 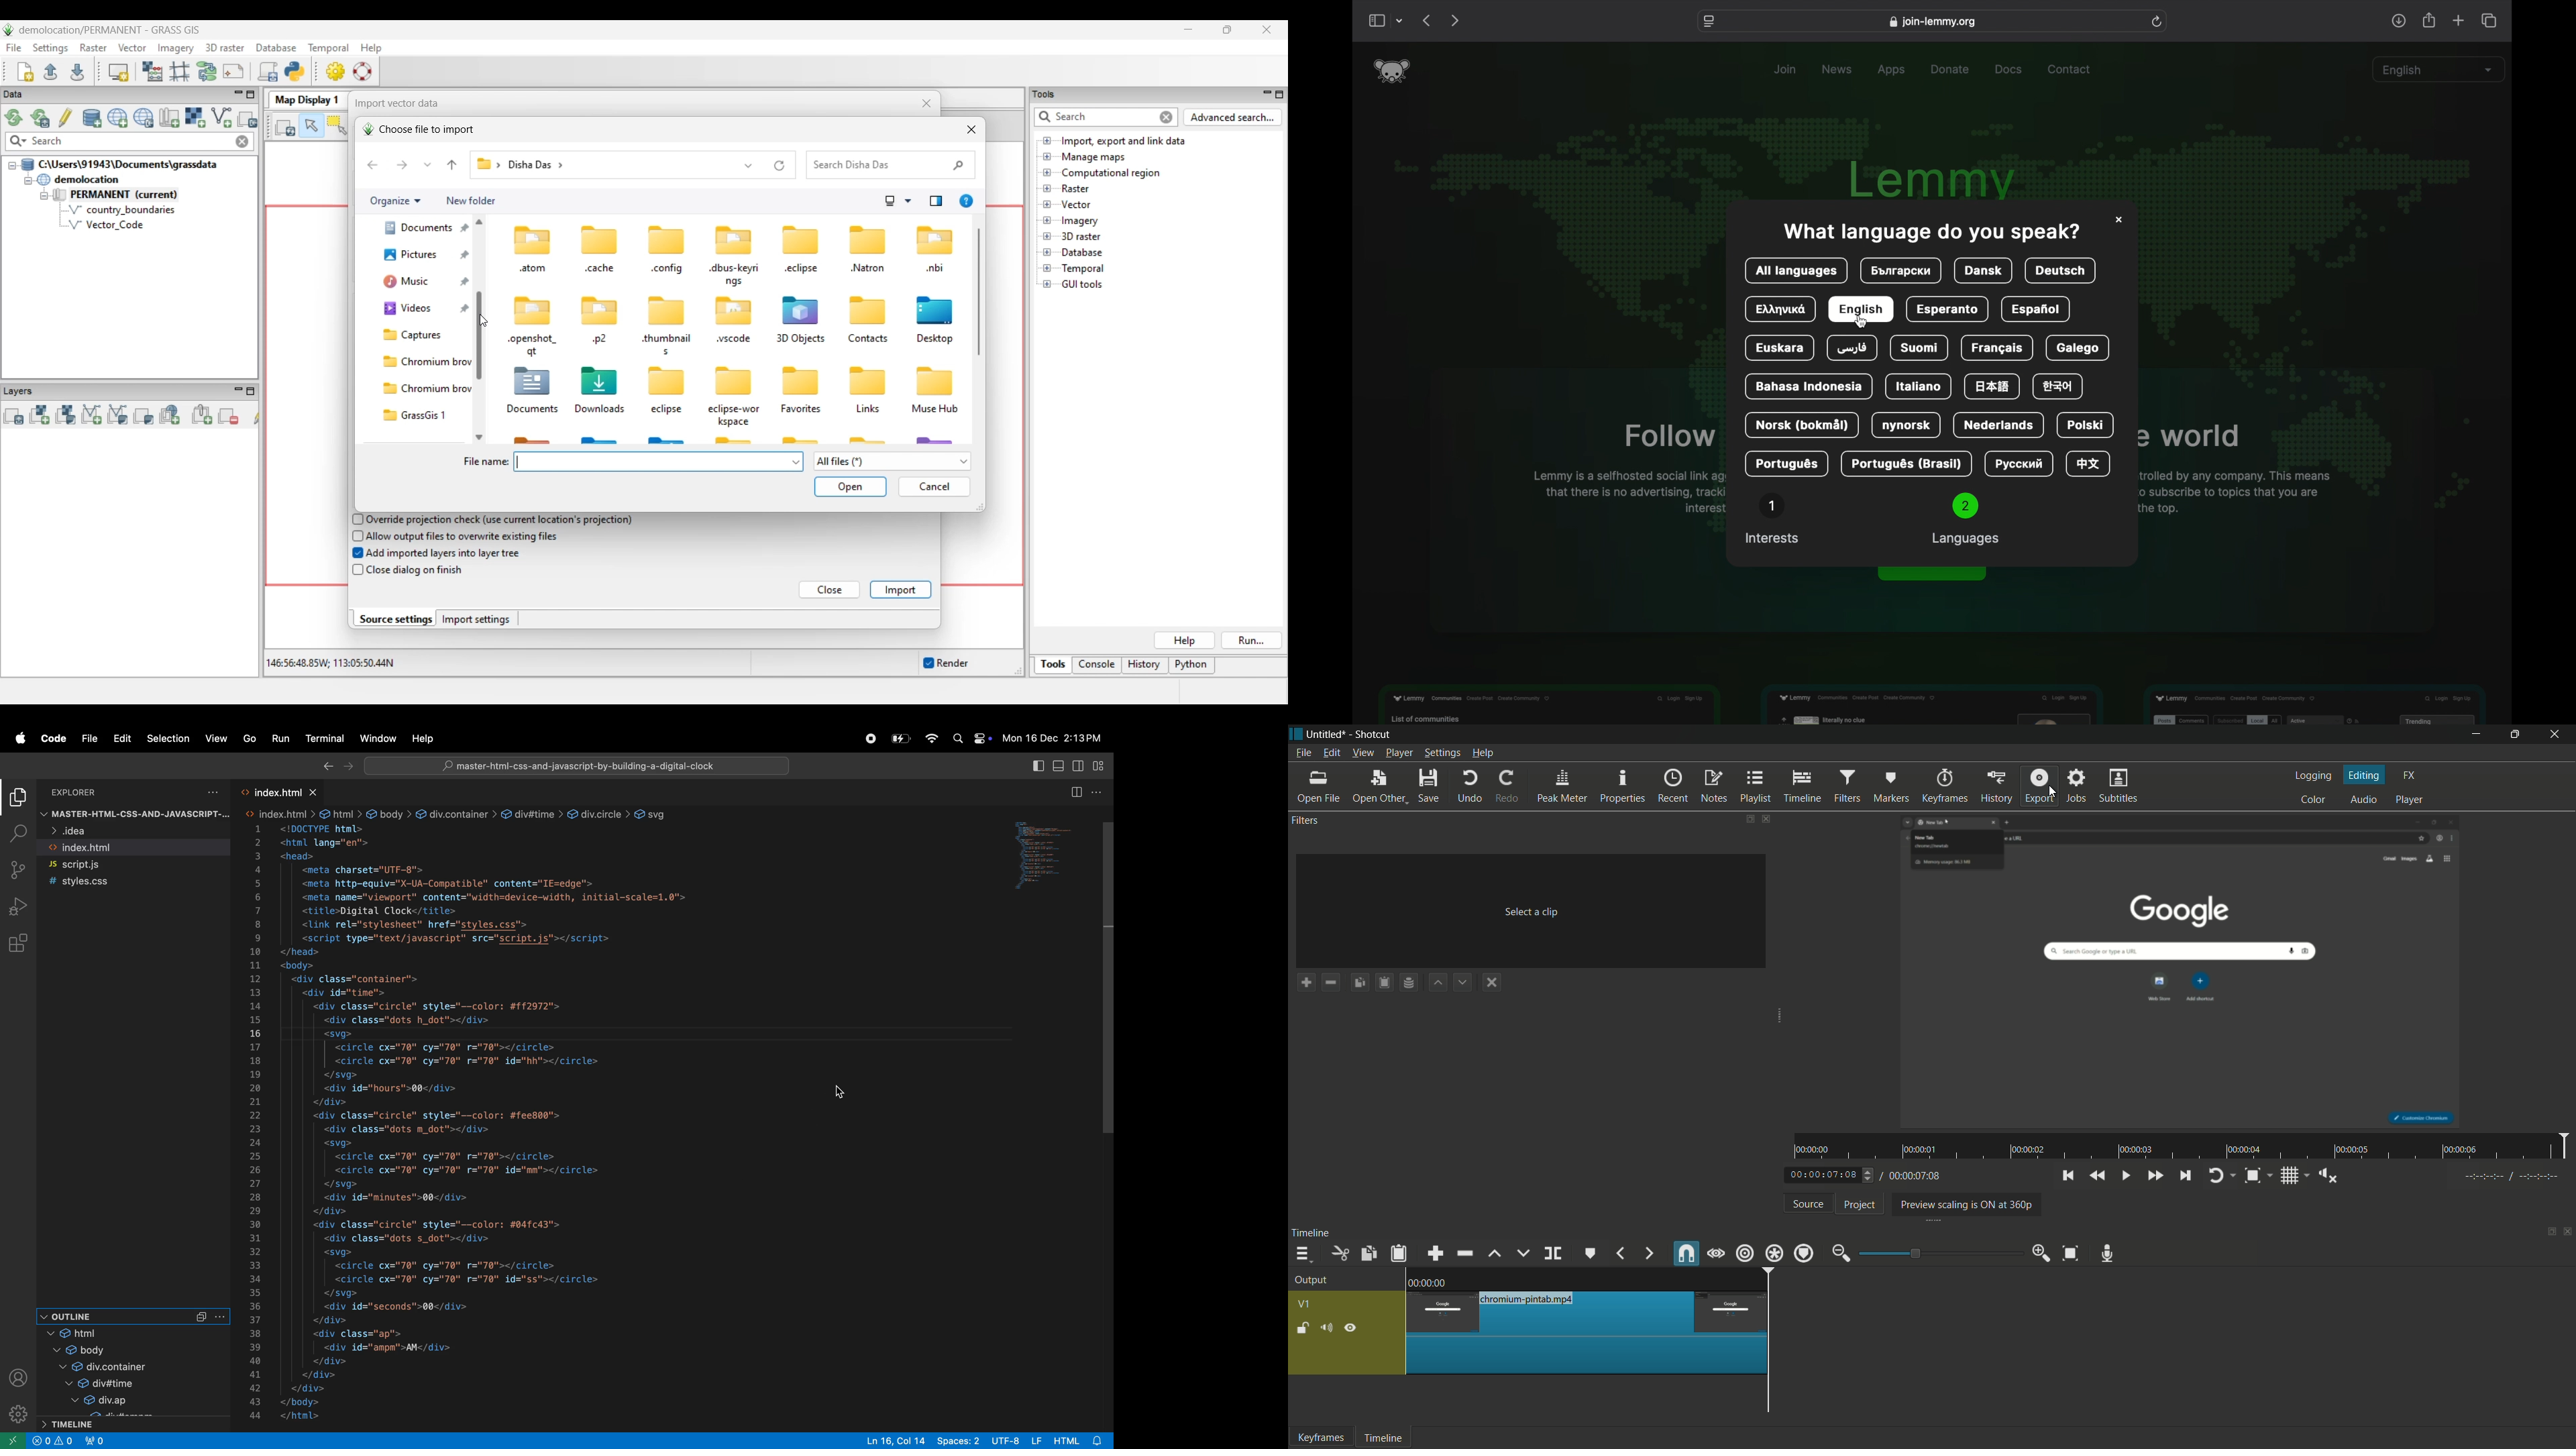 I want to click on donate, so click(x=1952, y=70).